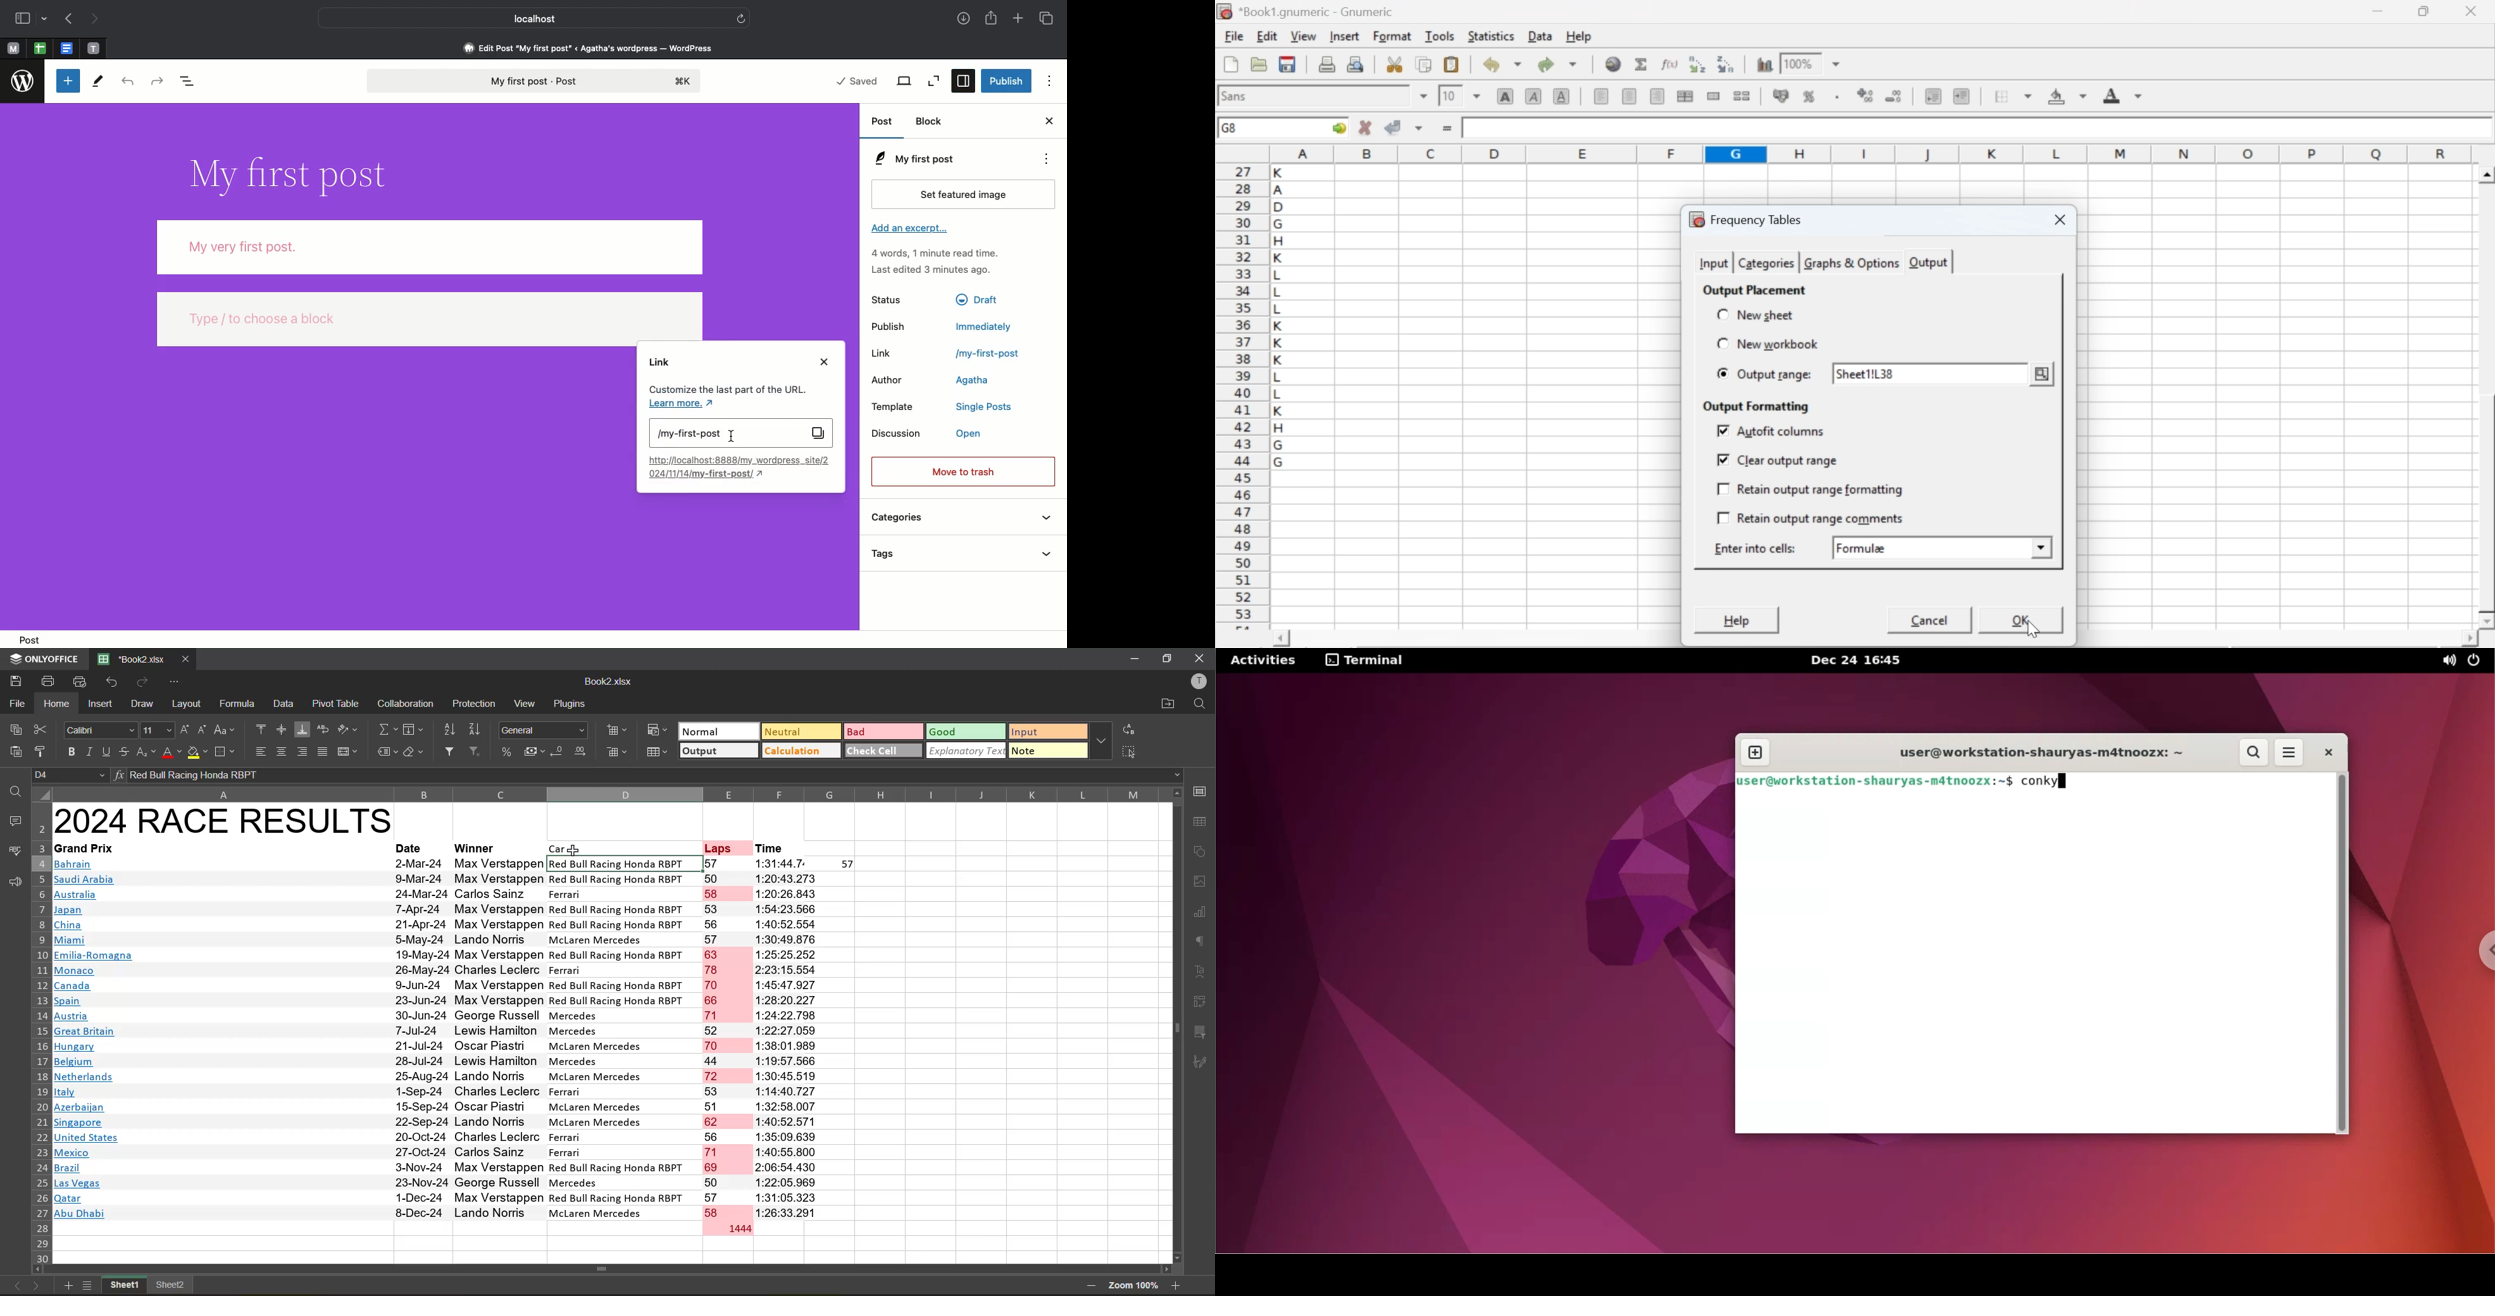 The width and height of the screenshot is (2520, 1316). Describe the element at coordinates (106, 752) in the screenshot. I see `underline` at that location.